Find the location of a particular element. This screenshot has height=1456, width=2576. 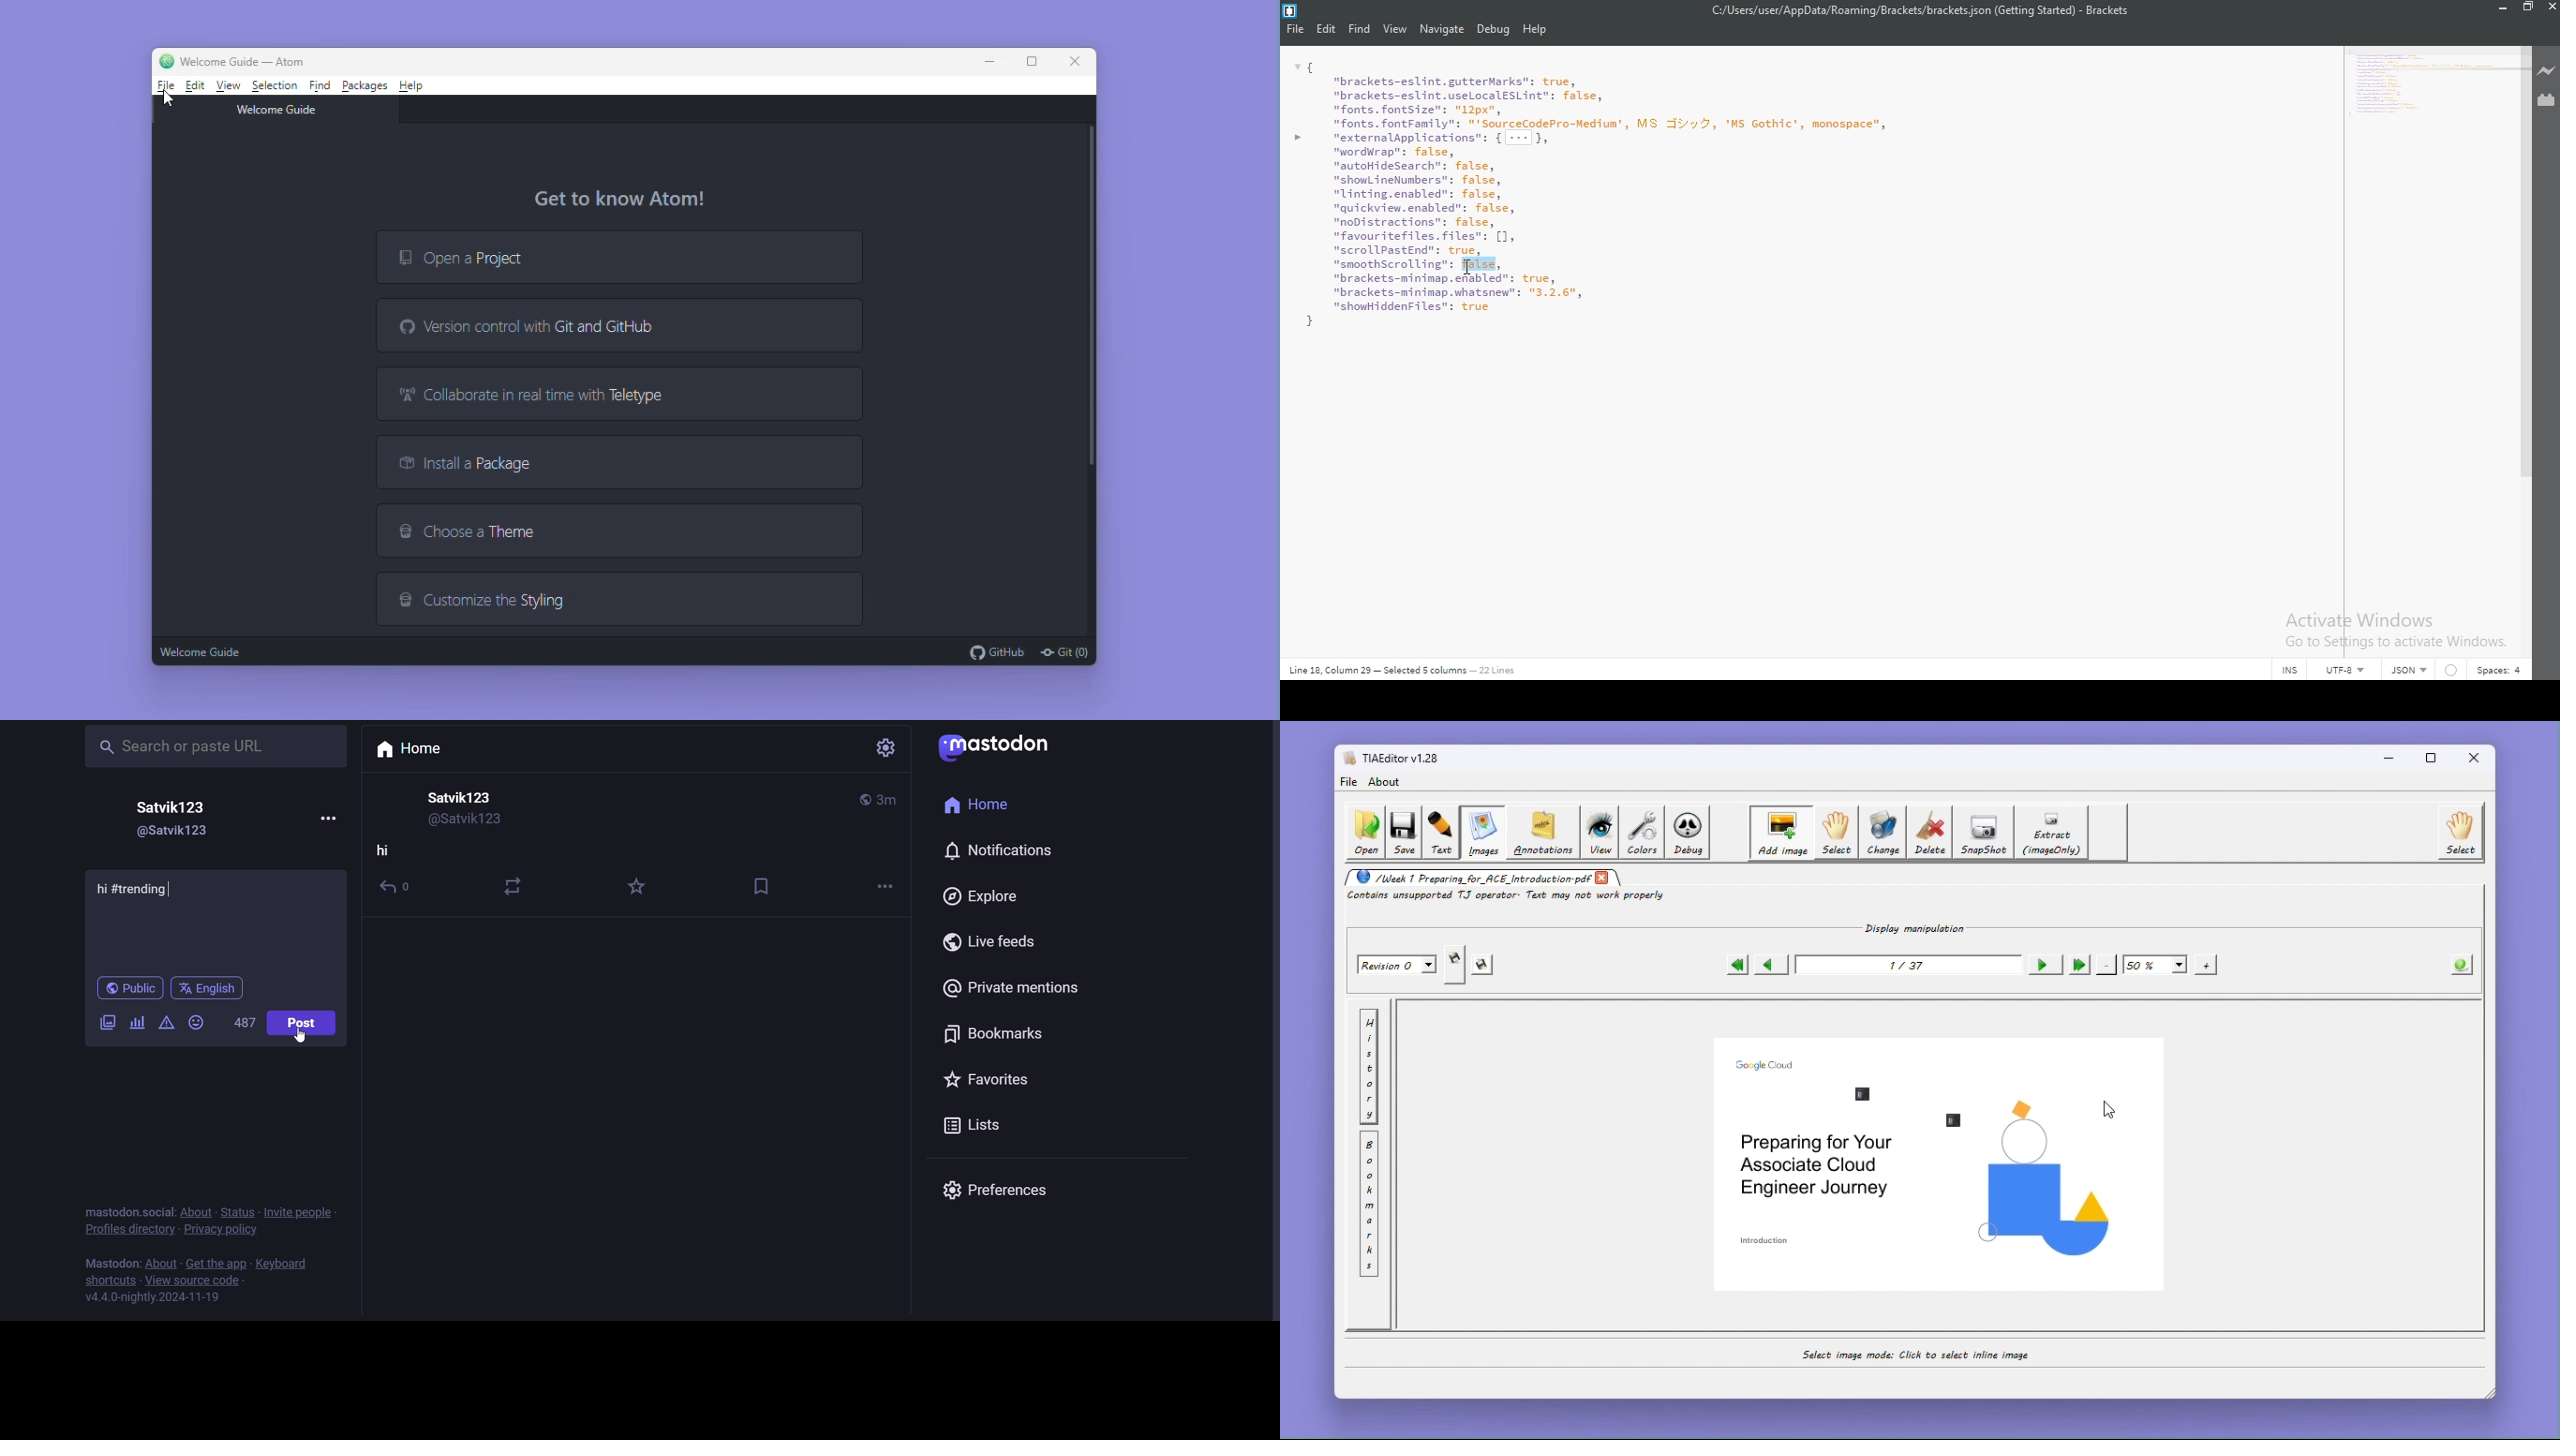

home is located at coordinates (976, 806).